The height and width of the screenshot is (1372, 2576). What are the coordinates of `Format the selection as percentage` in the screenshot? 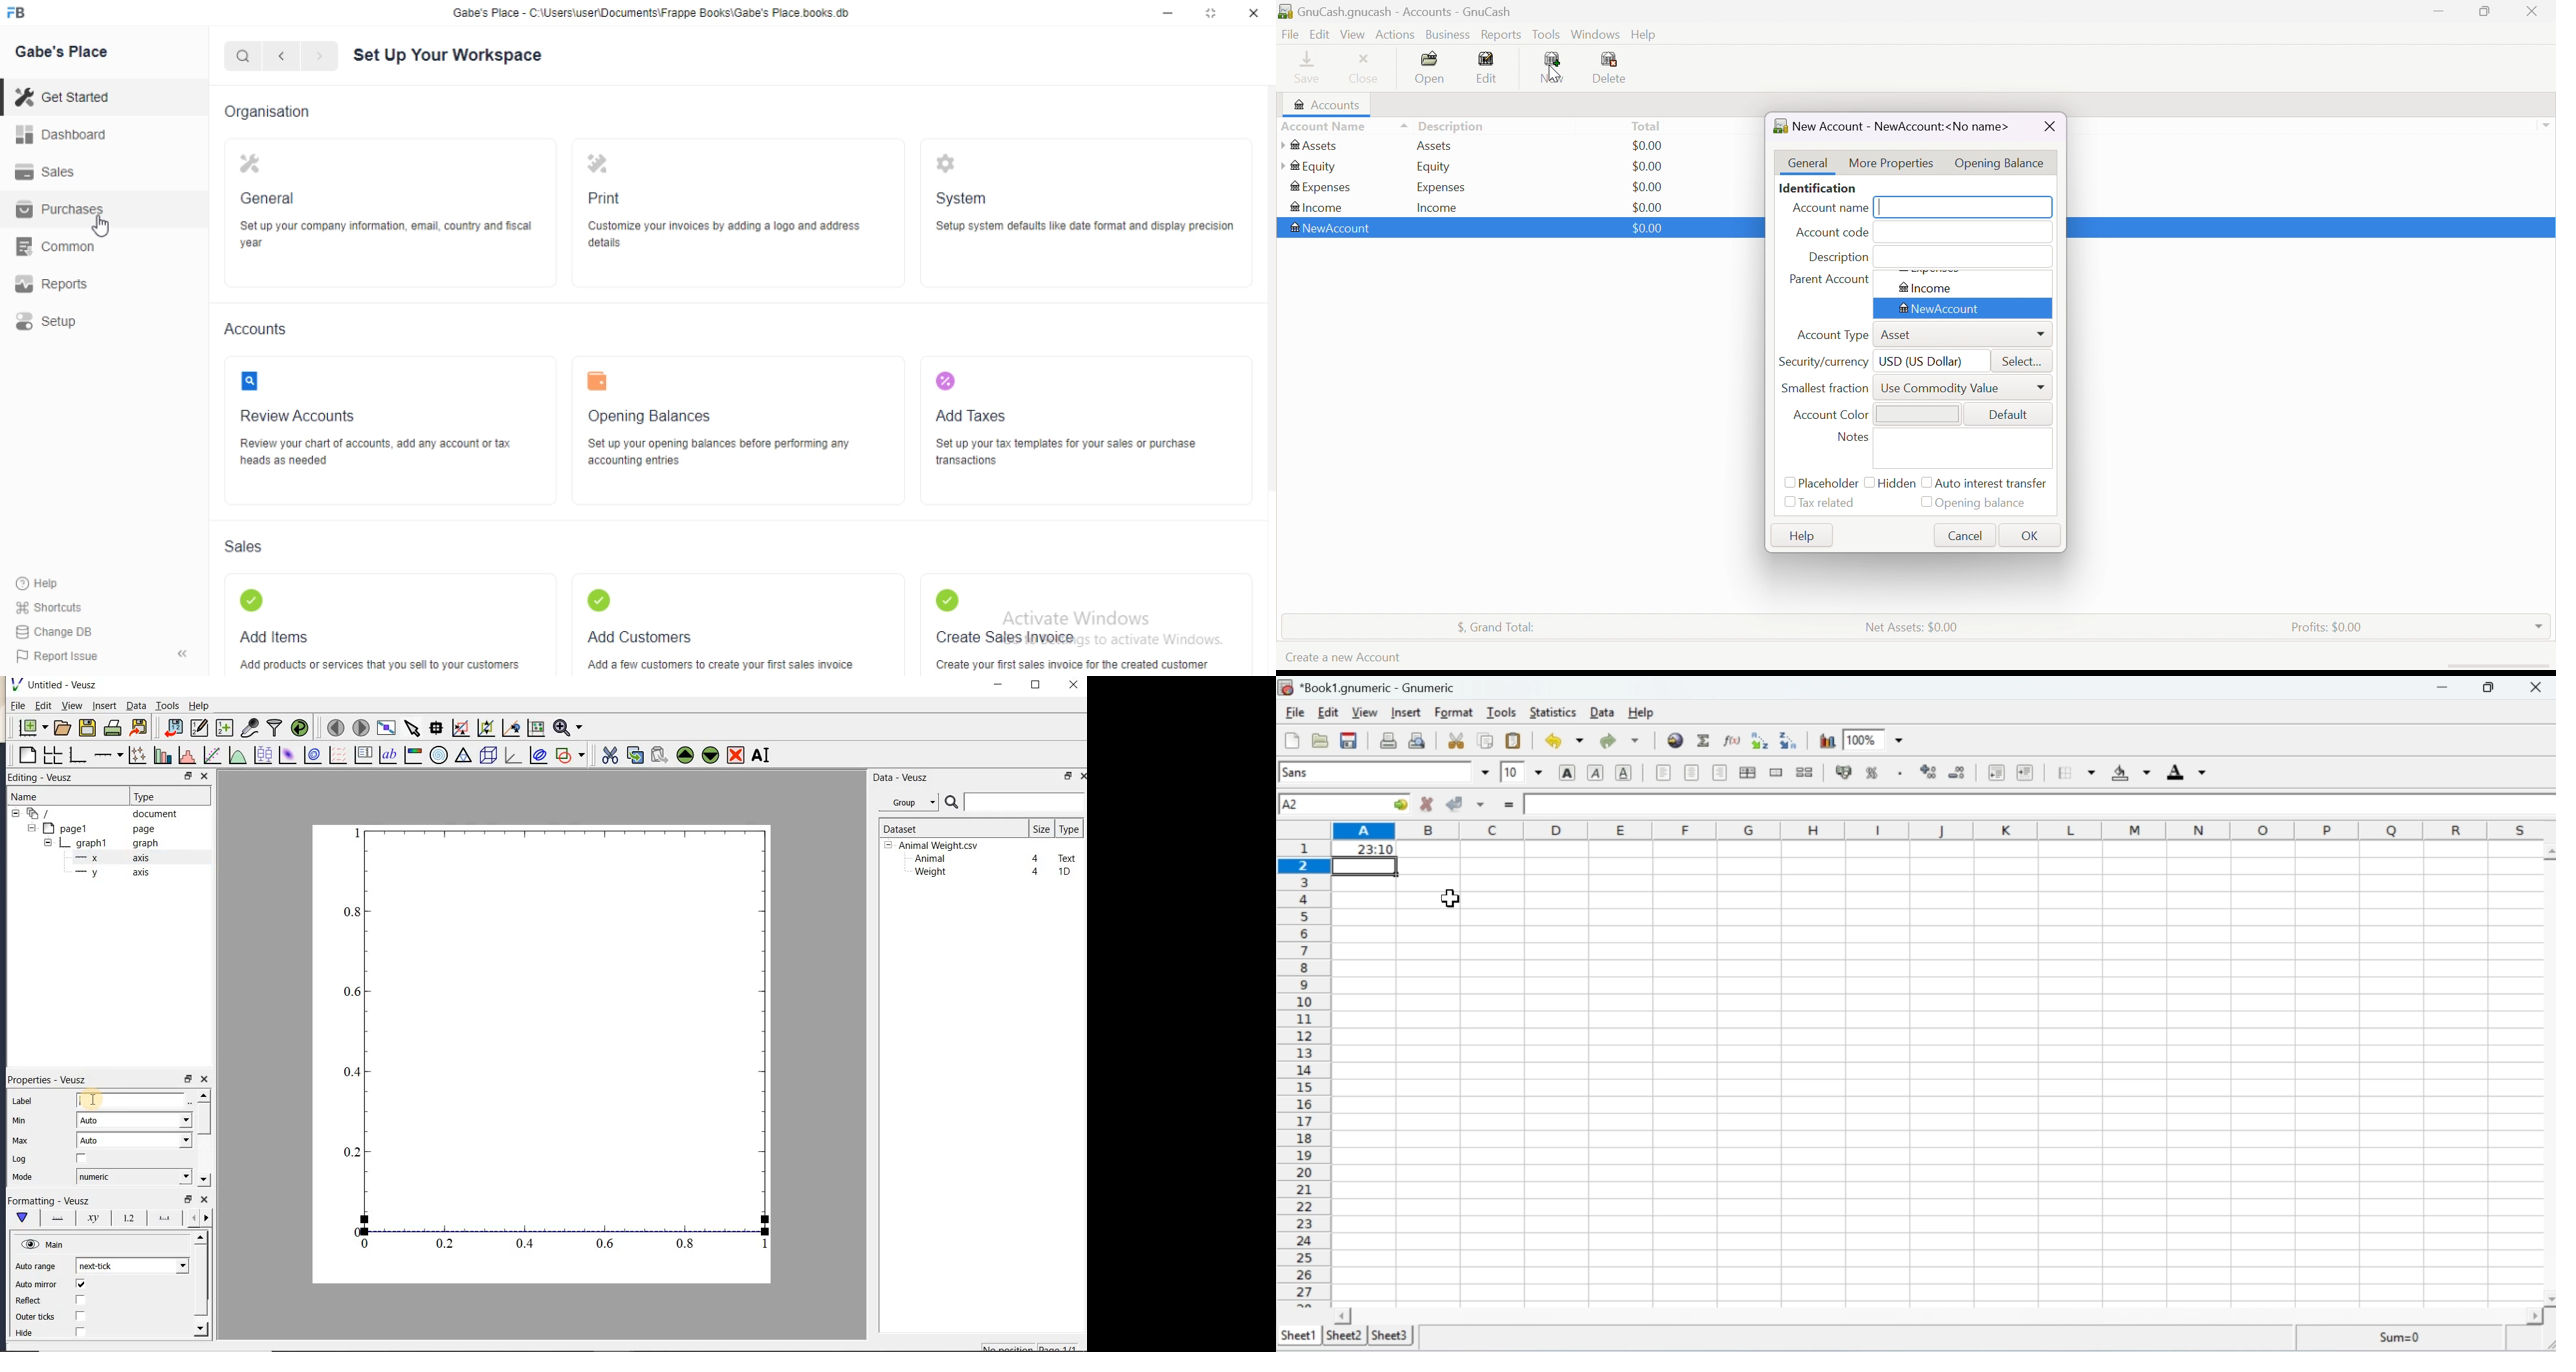 It's located at (1885, 773).